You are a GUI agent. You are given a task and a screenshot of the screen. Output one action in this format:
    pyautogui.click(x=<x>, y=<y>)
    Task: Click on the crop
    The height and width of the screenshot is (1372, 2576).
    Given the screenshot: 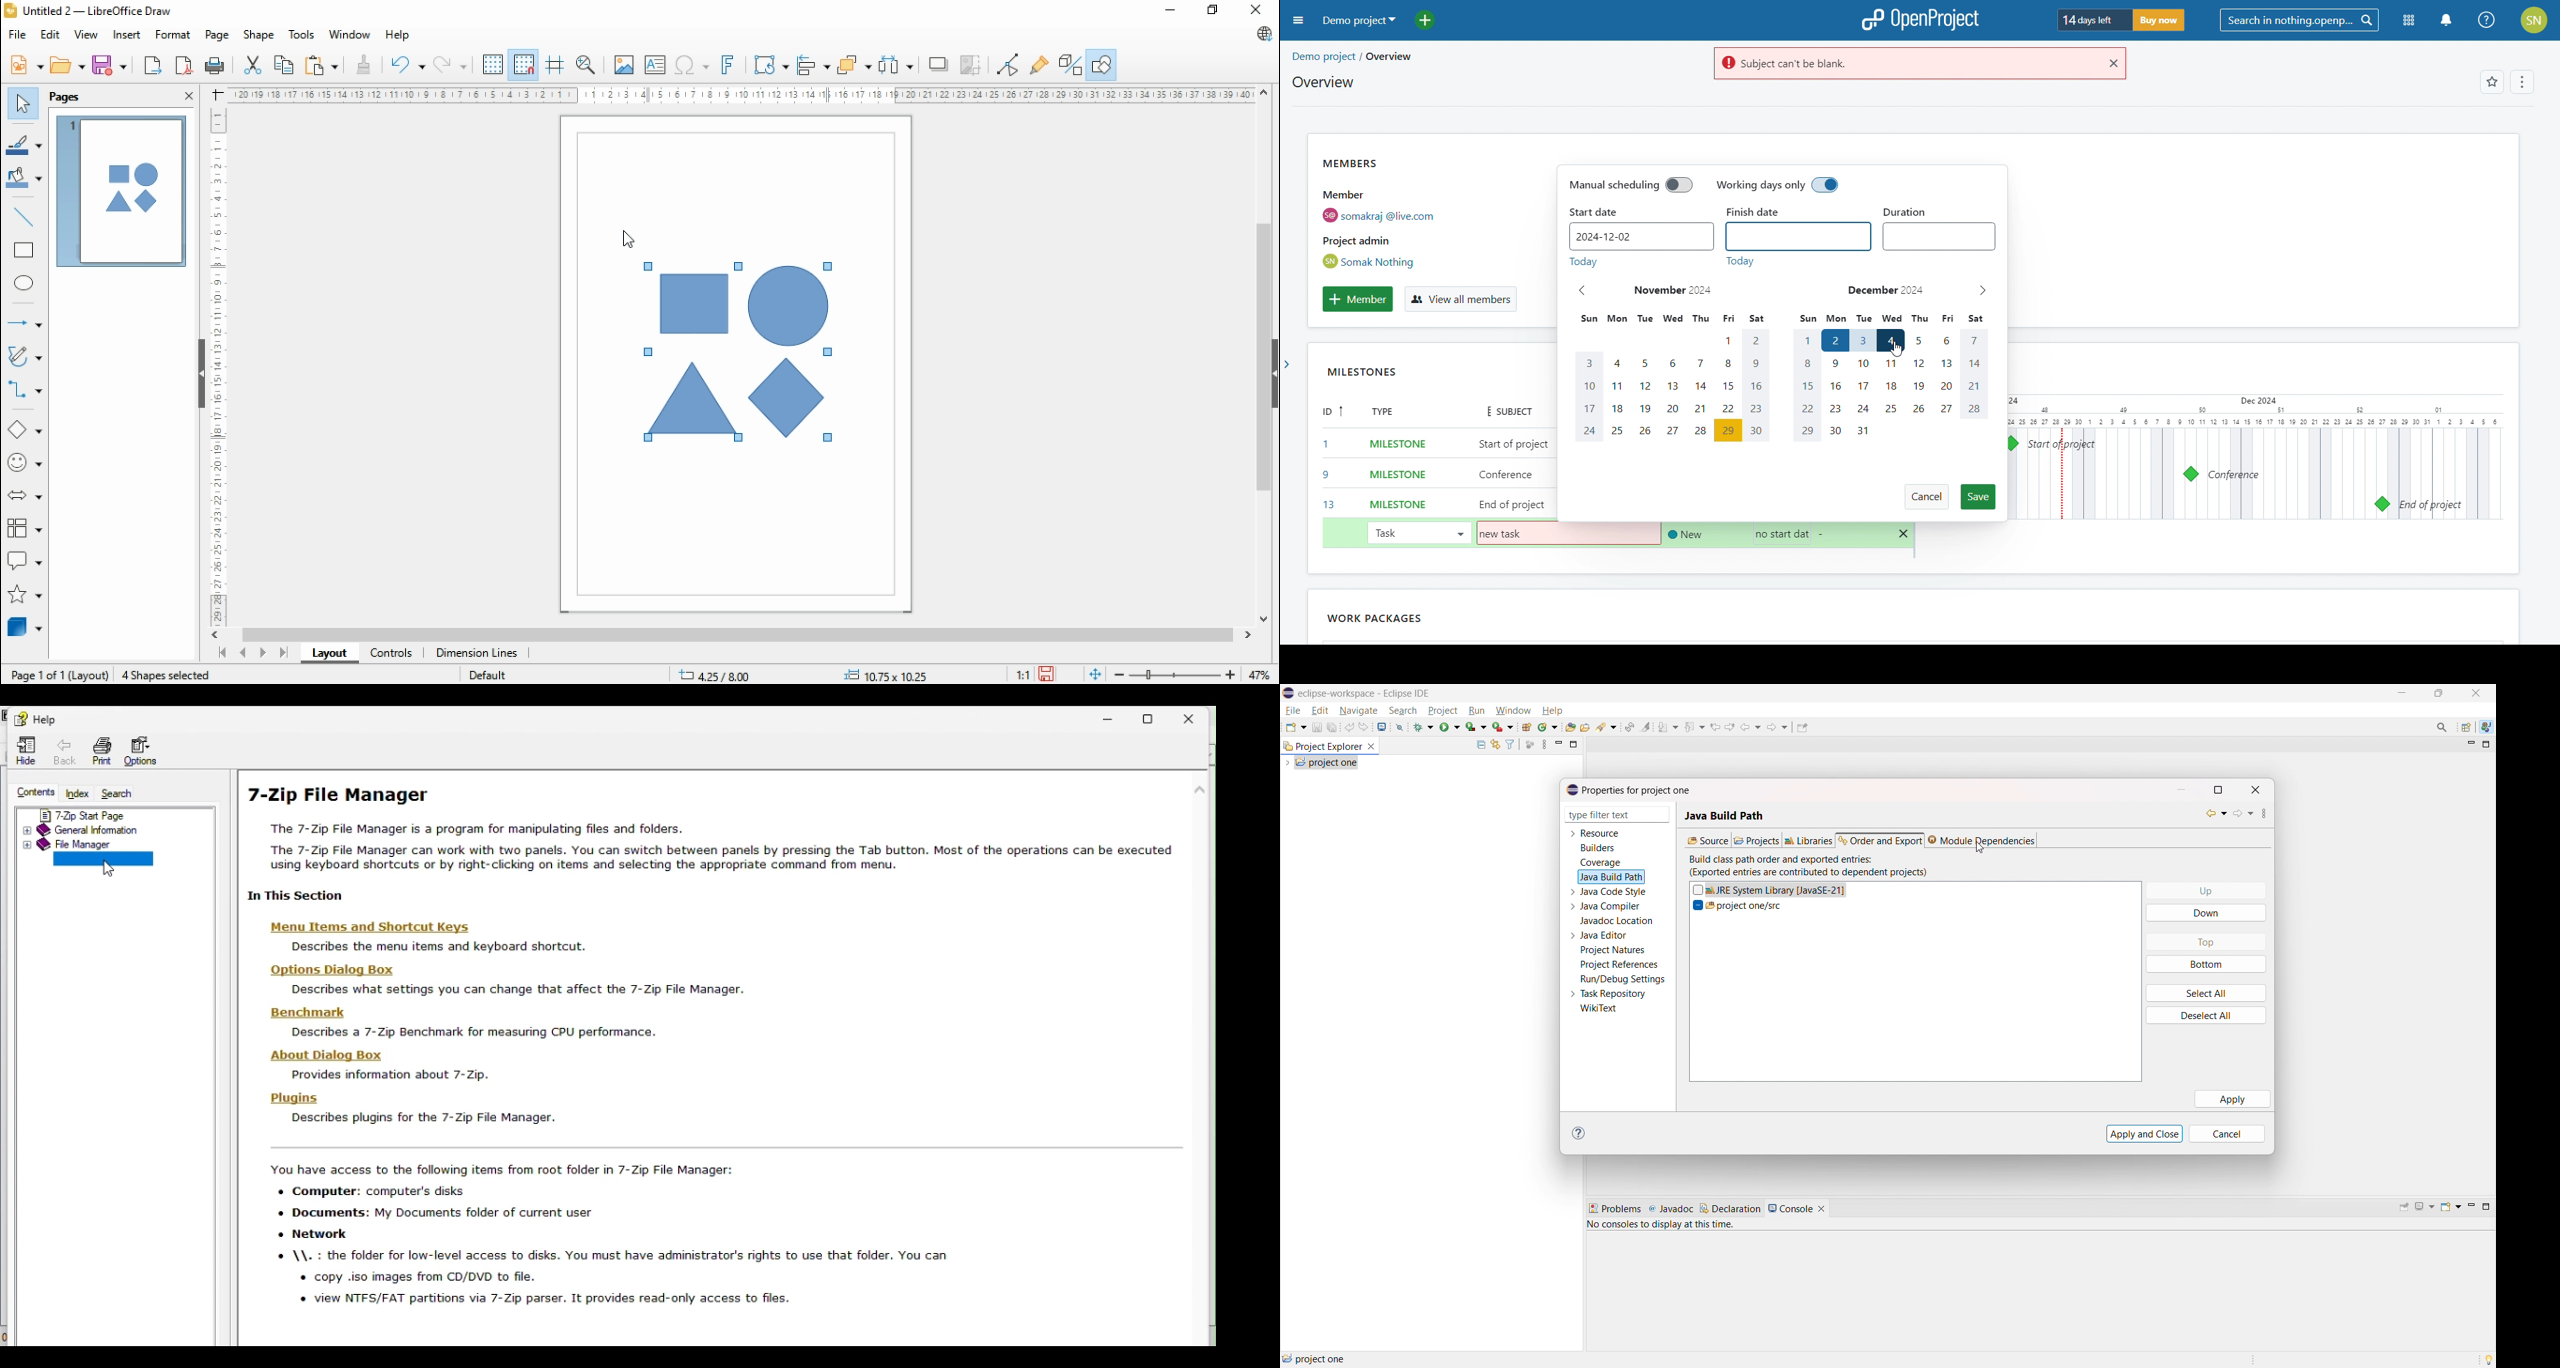 What is the action you would take?
    pyautogui.click(x=971, y=66)
    